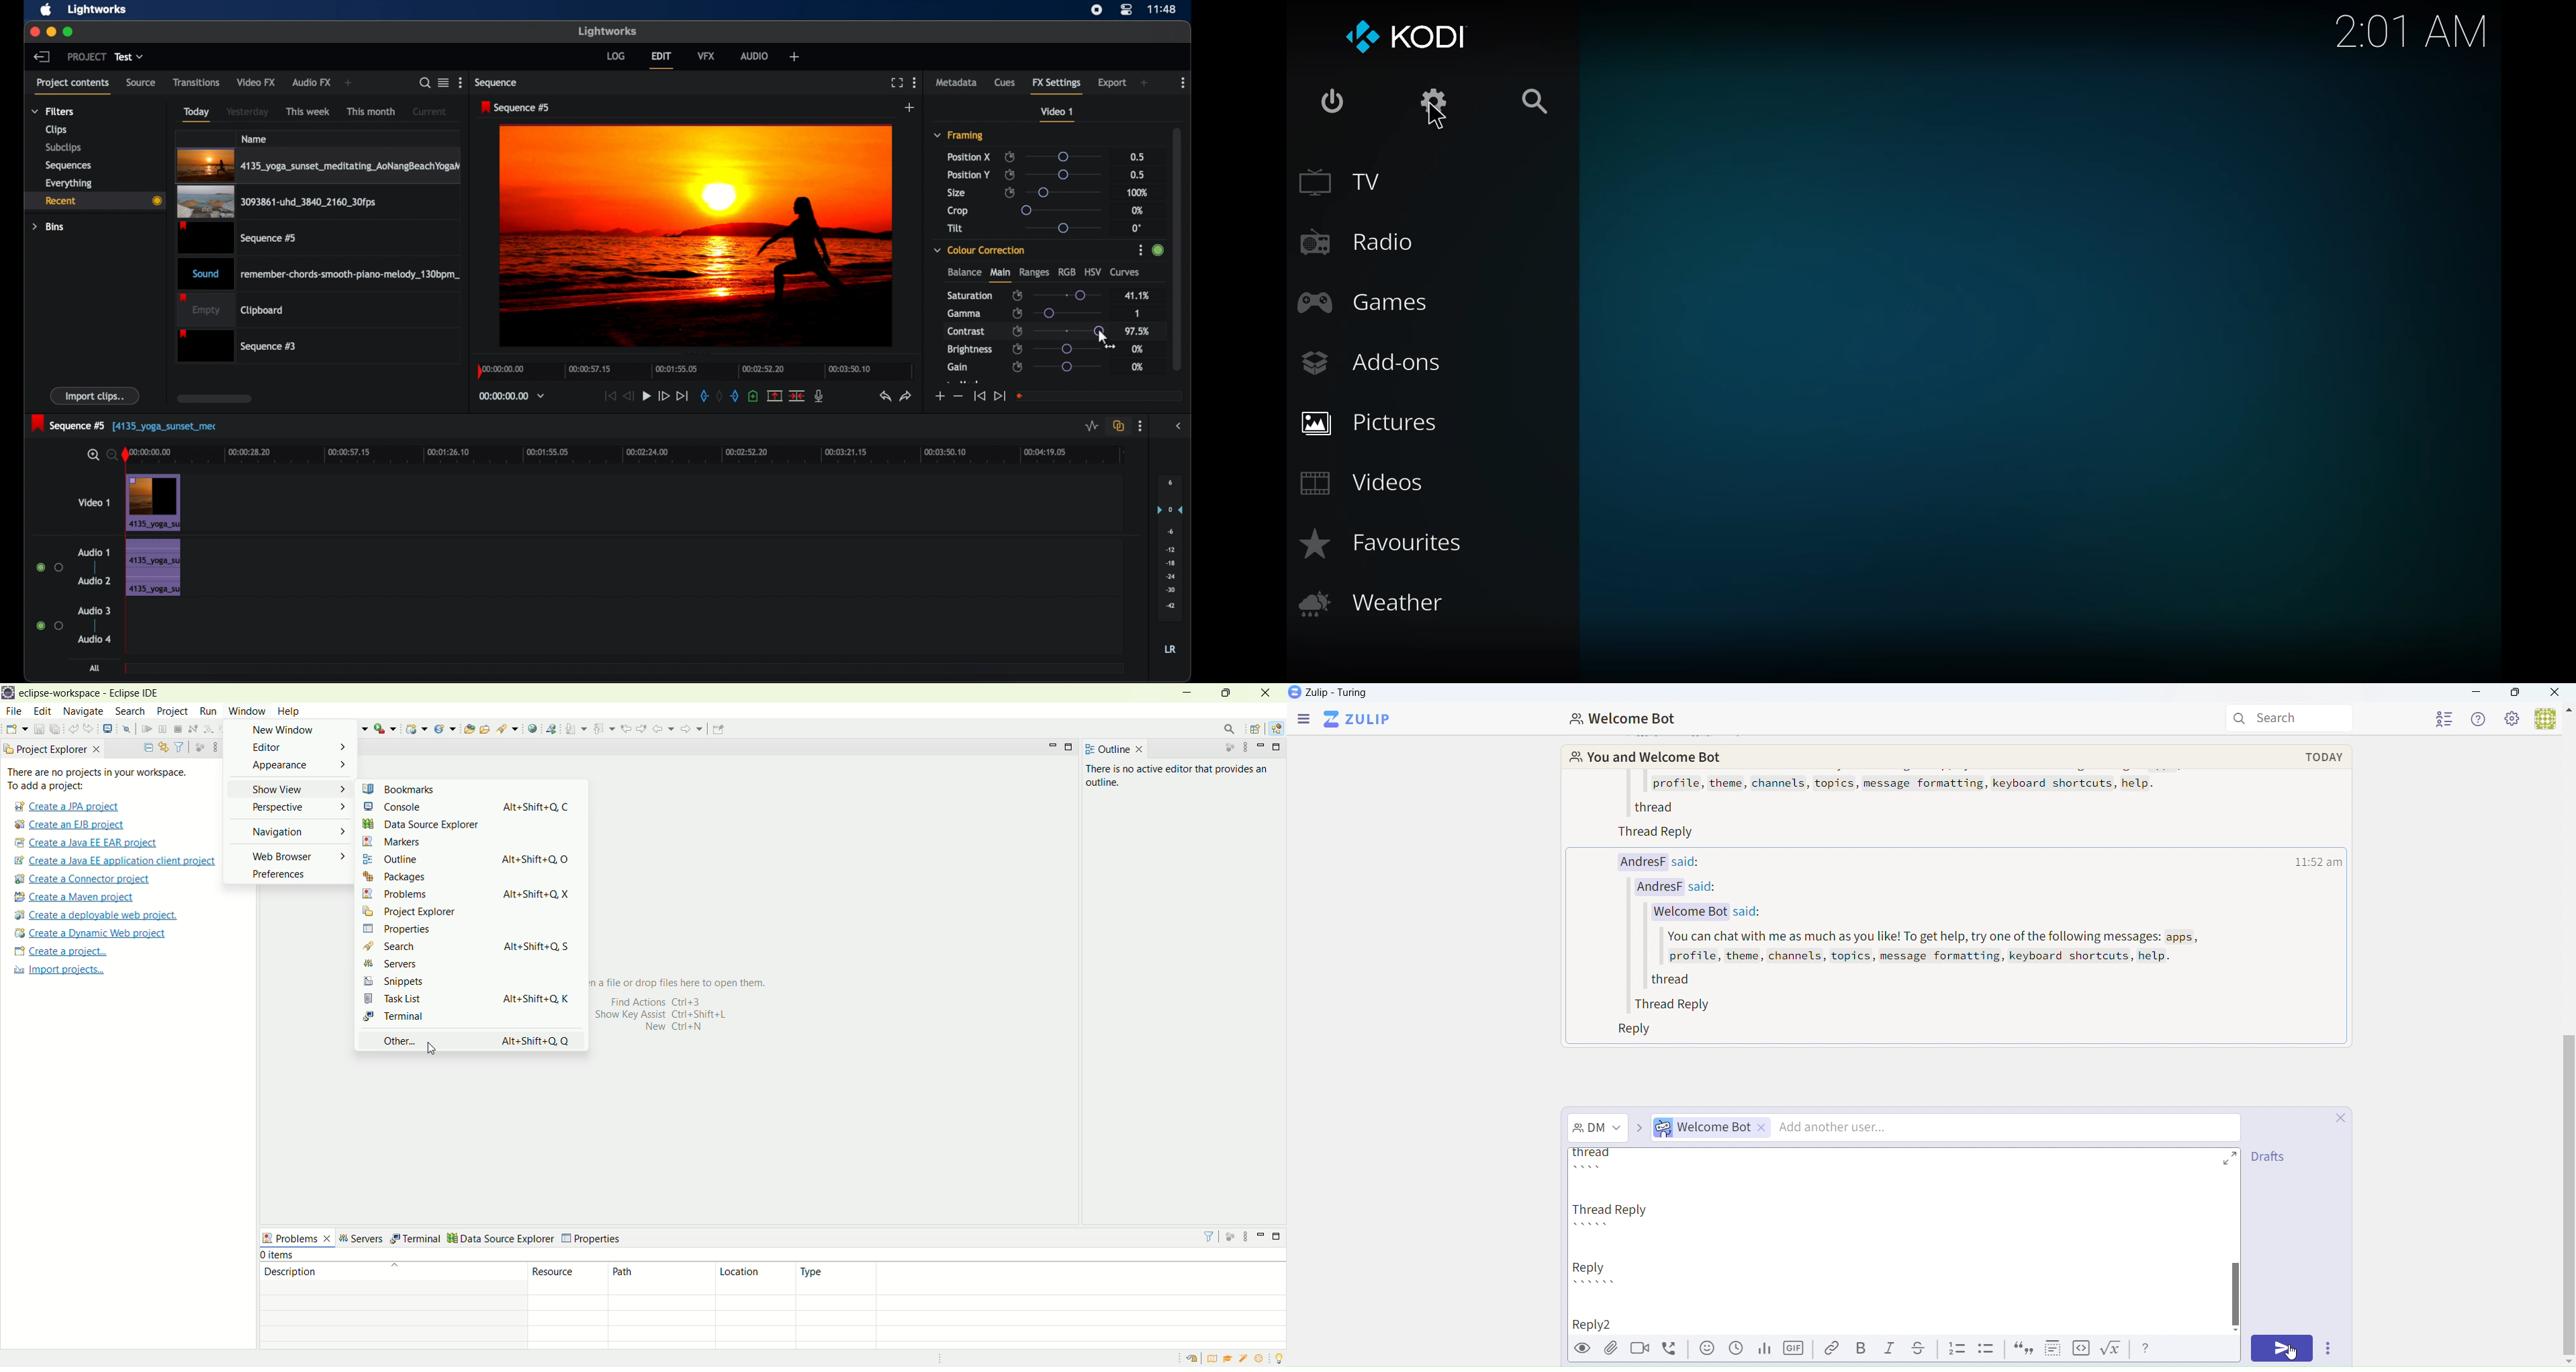 The height and width of the screenshot is (1372, 2576). I want to click on 0%, so click(1139, 210).